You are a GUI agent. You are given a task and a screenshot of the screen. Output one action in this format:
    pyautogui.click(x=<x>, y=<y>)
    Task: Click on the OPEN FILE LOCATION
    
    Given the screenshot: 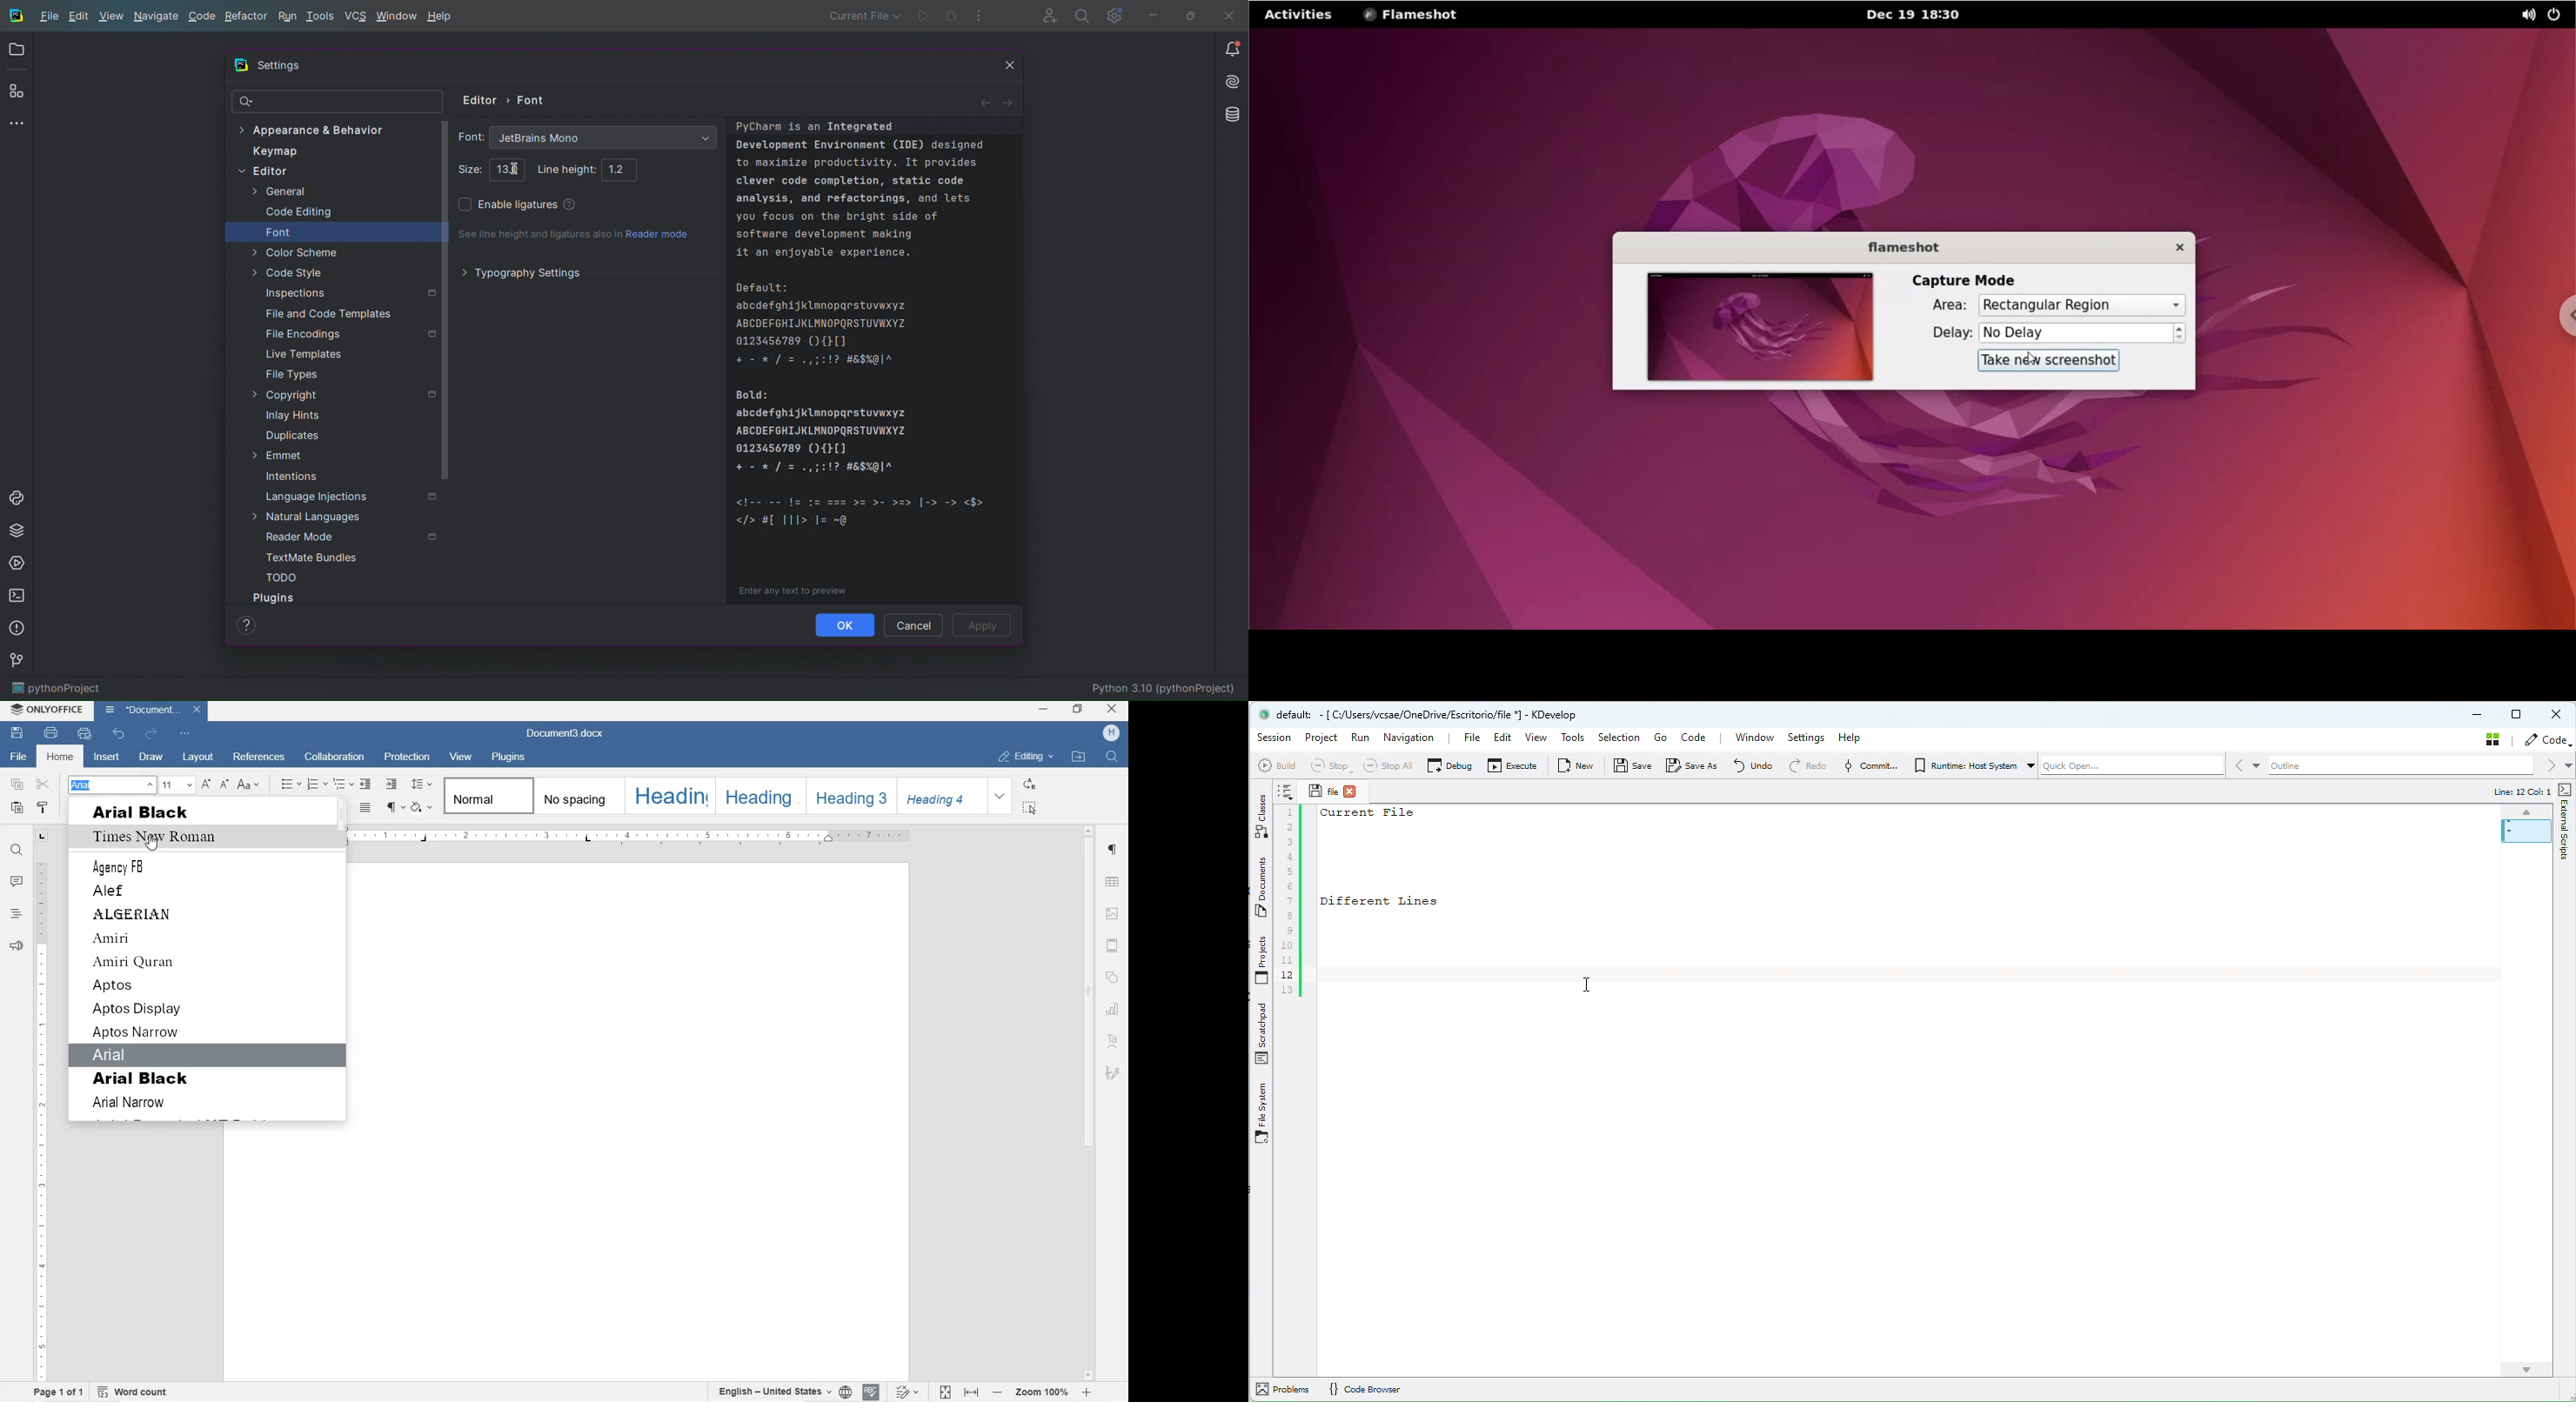 What is the action you would take?
    pyautogui.click(x=1078, y=755)
    